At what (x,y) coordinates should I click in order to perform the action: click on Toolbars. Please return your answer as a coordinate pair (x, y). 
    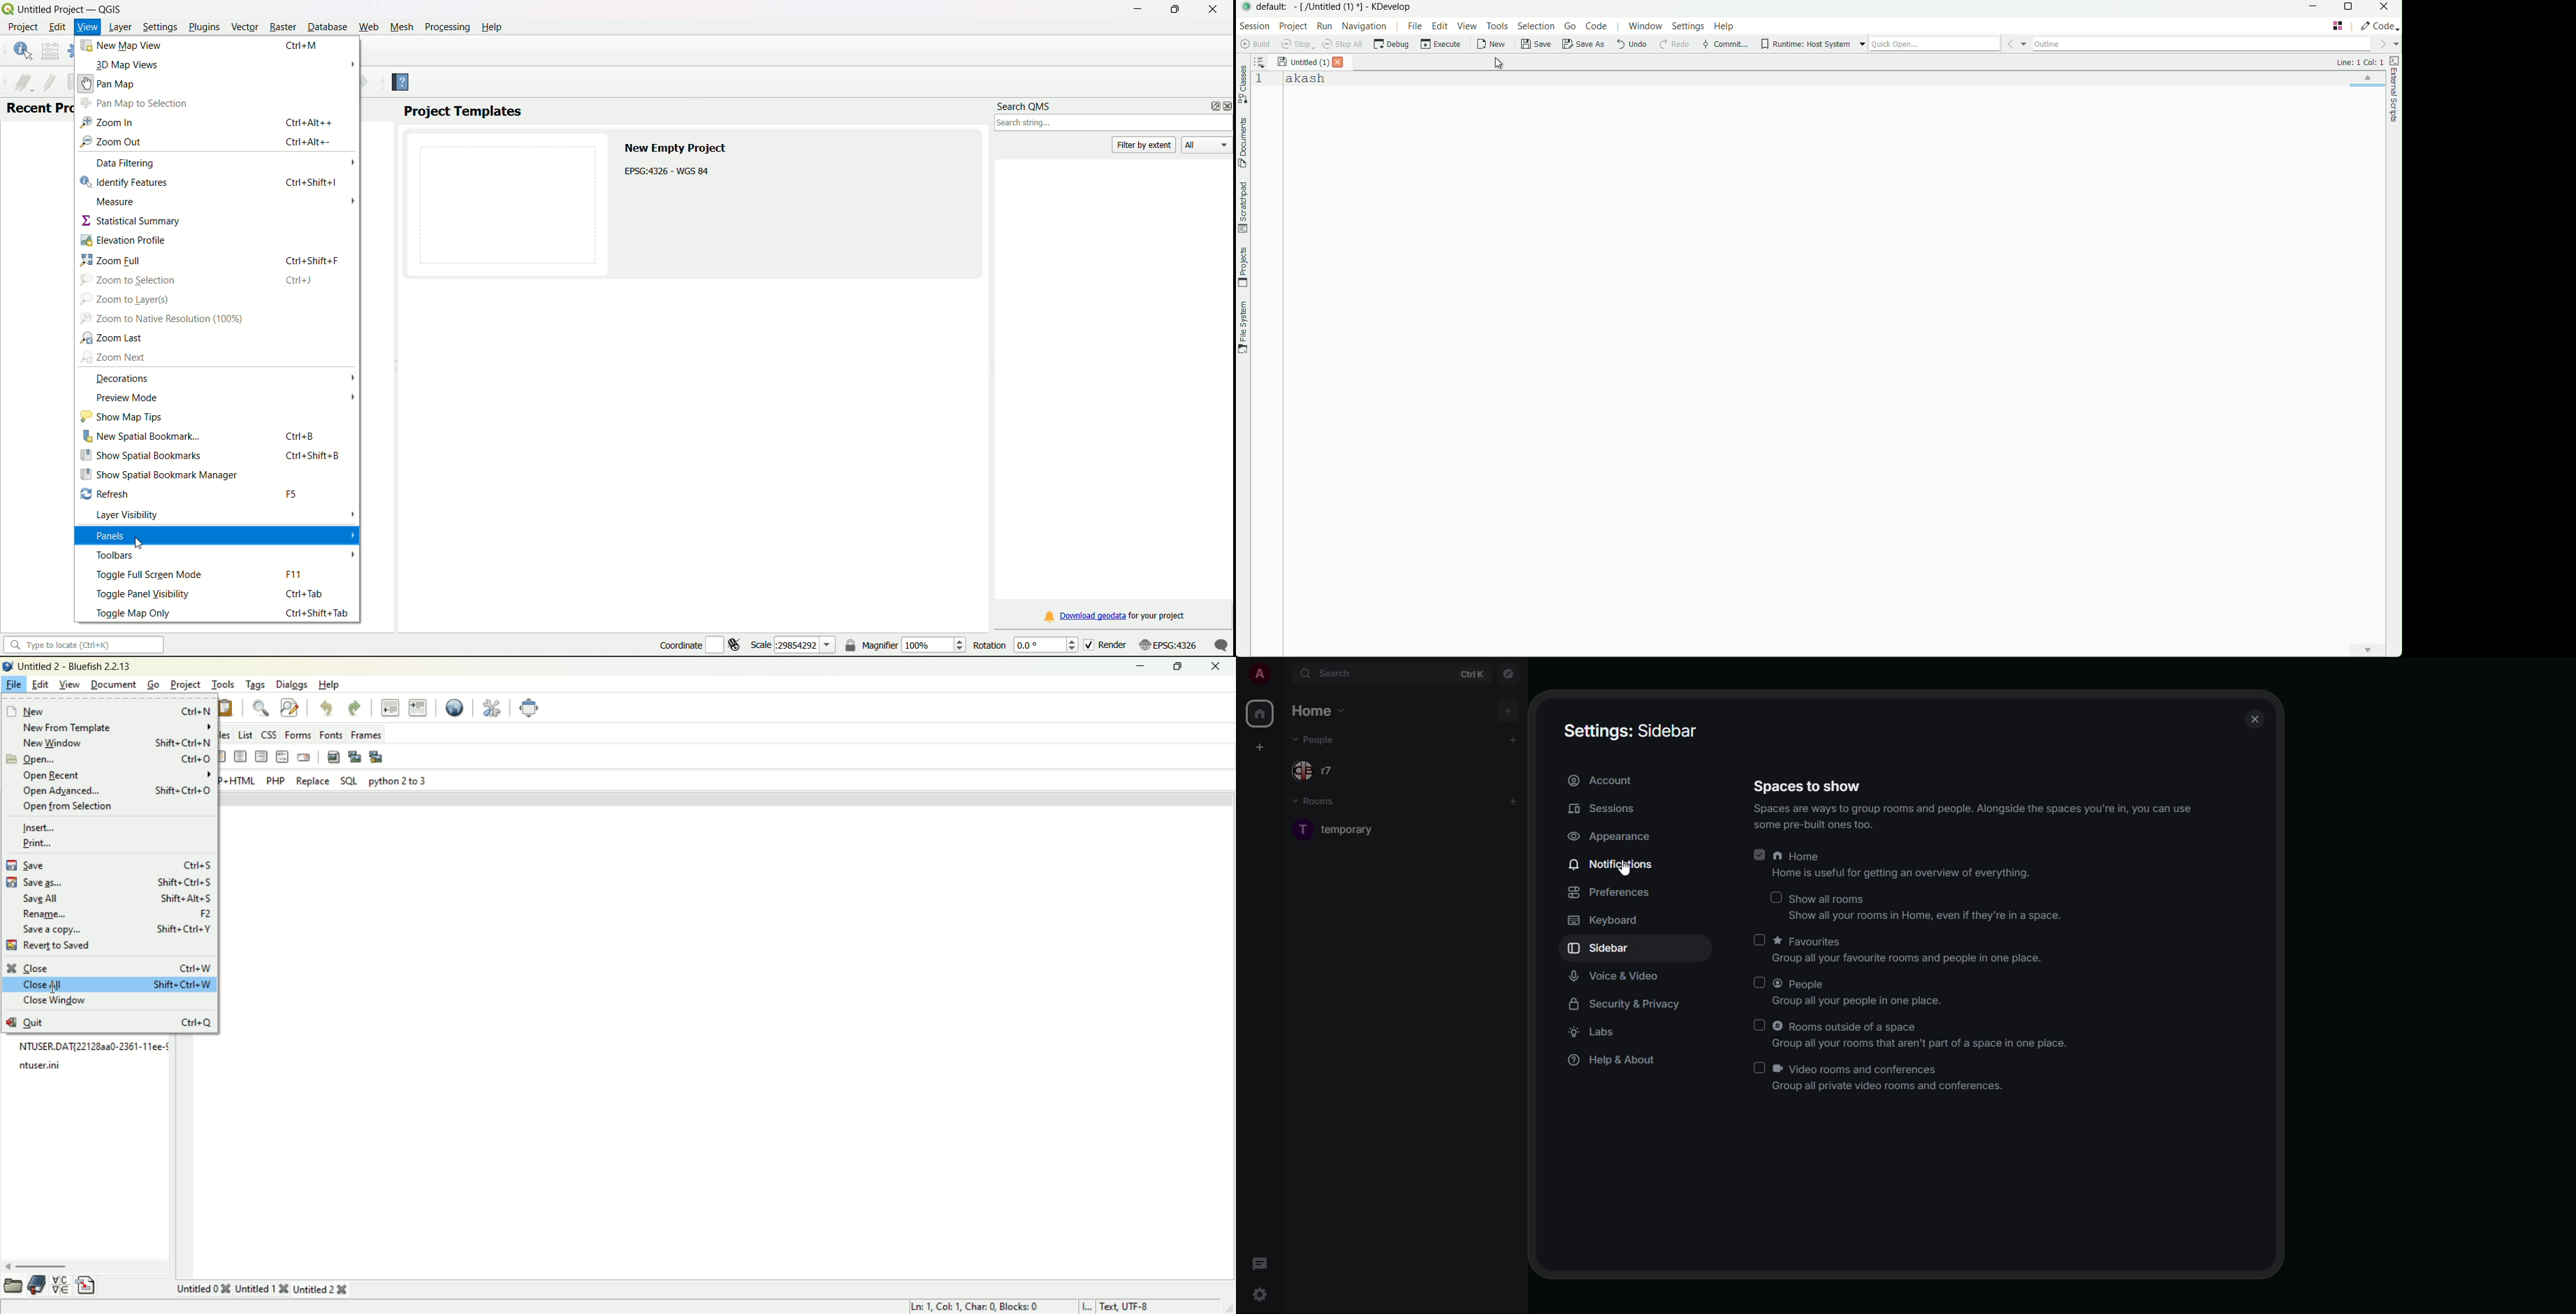
    Looking at the image, I should click on (115, 556).